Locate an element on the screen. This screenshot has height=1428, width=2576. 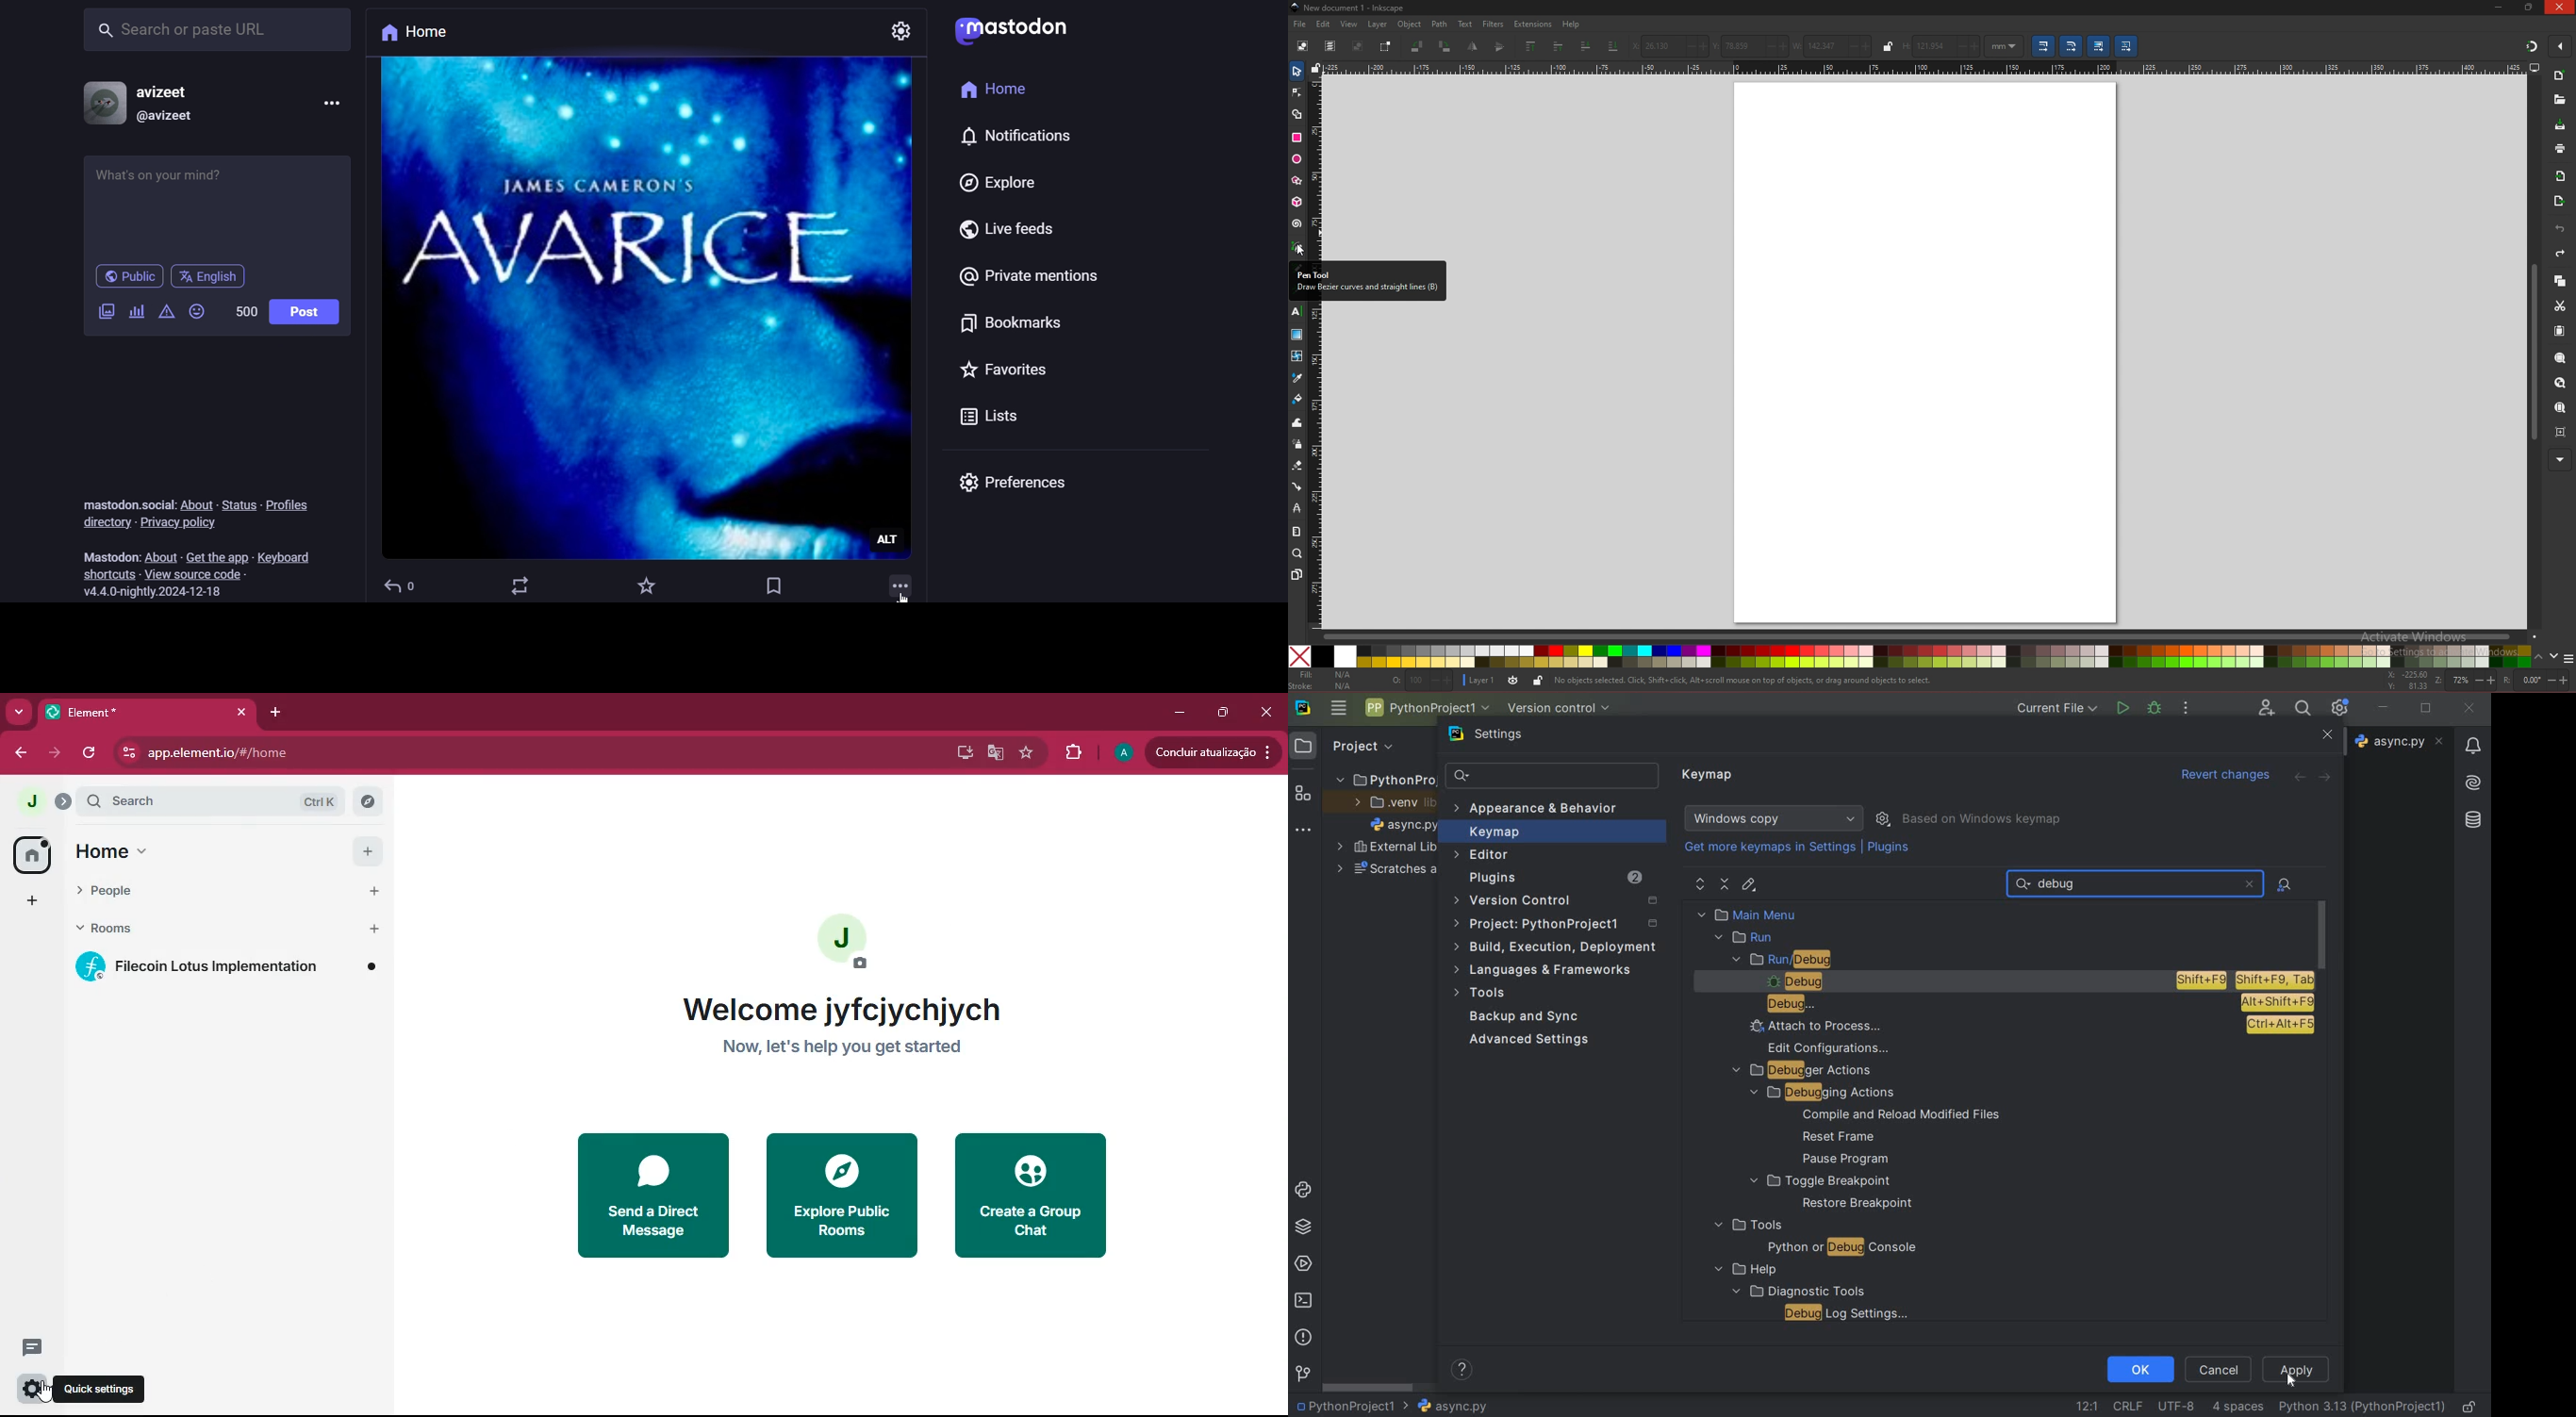
app.element.io/#/home is located at coordinates (344, 752).